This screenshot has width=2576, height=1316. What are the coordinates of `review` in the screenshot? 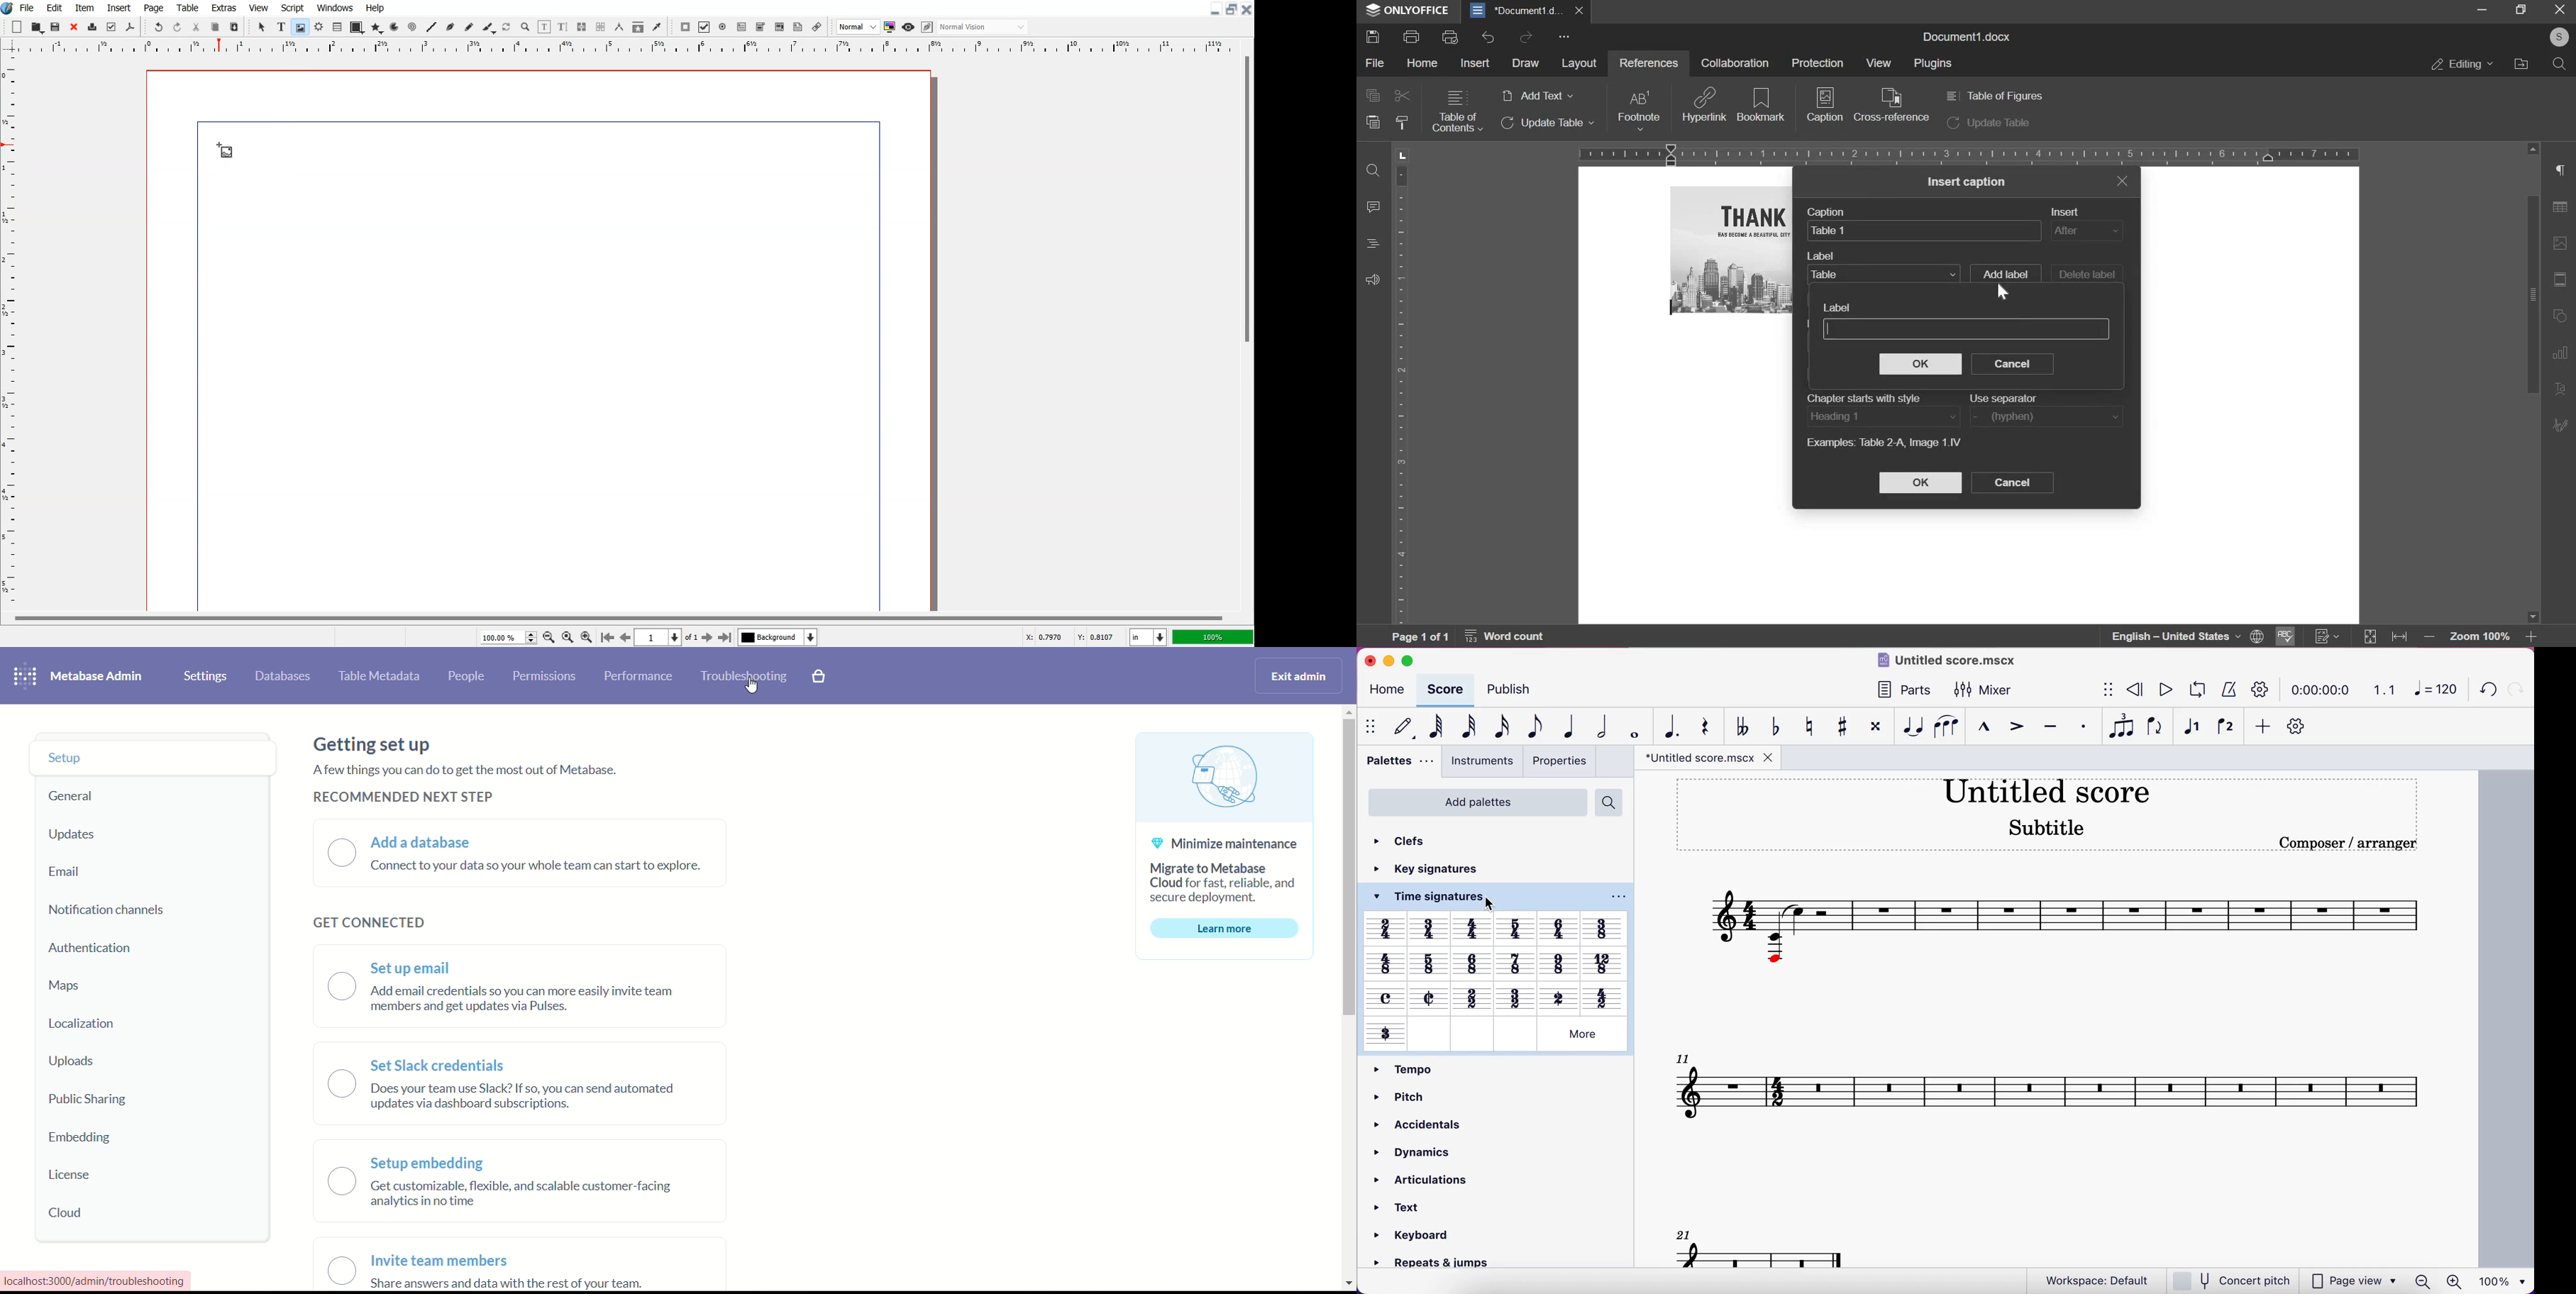 It's located at (2138, 689).